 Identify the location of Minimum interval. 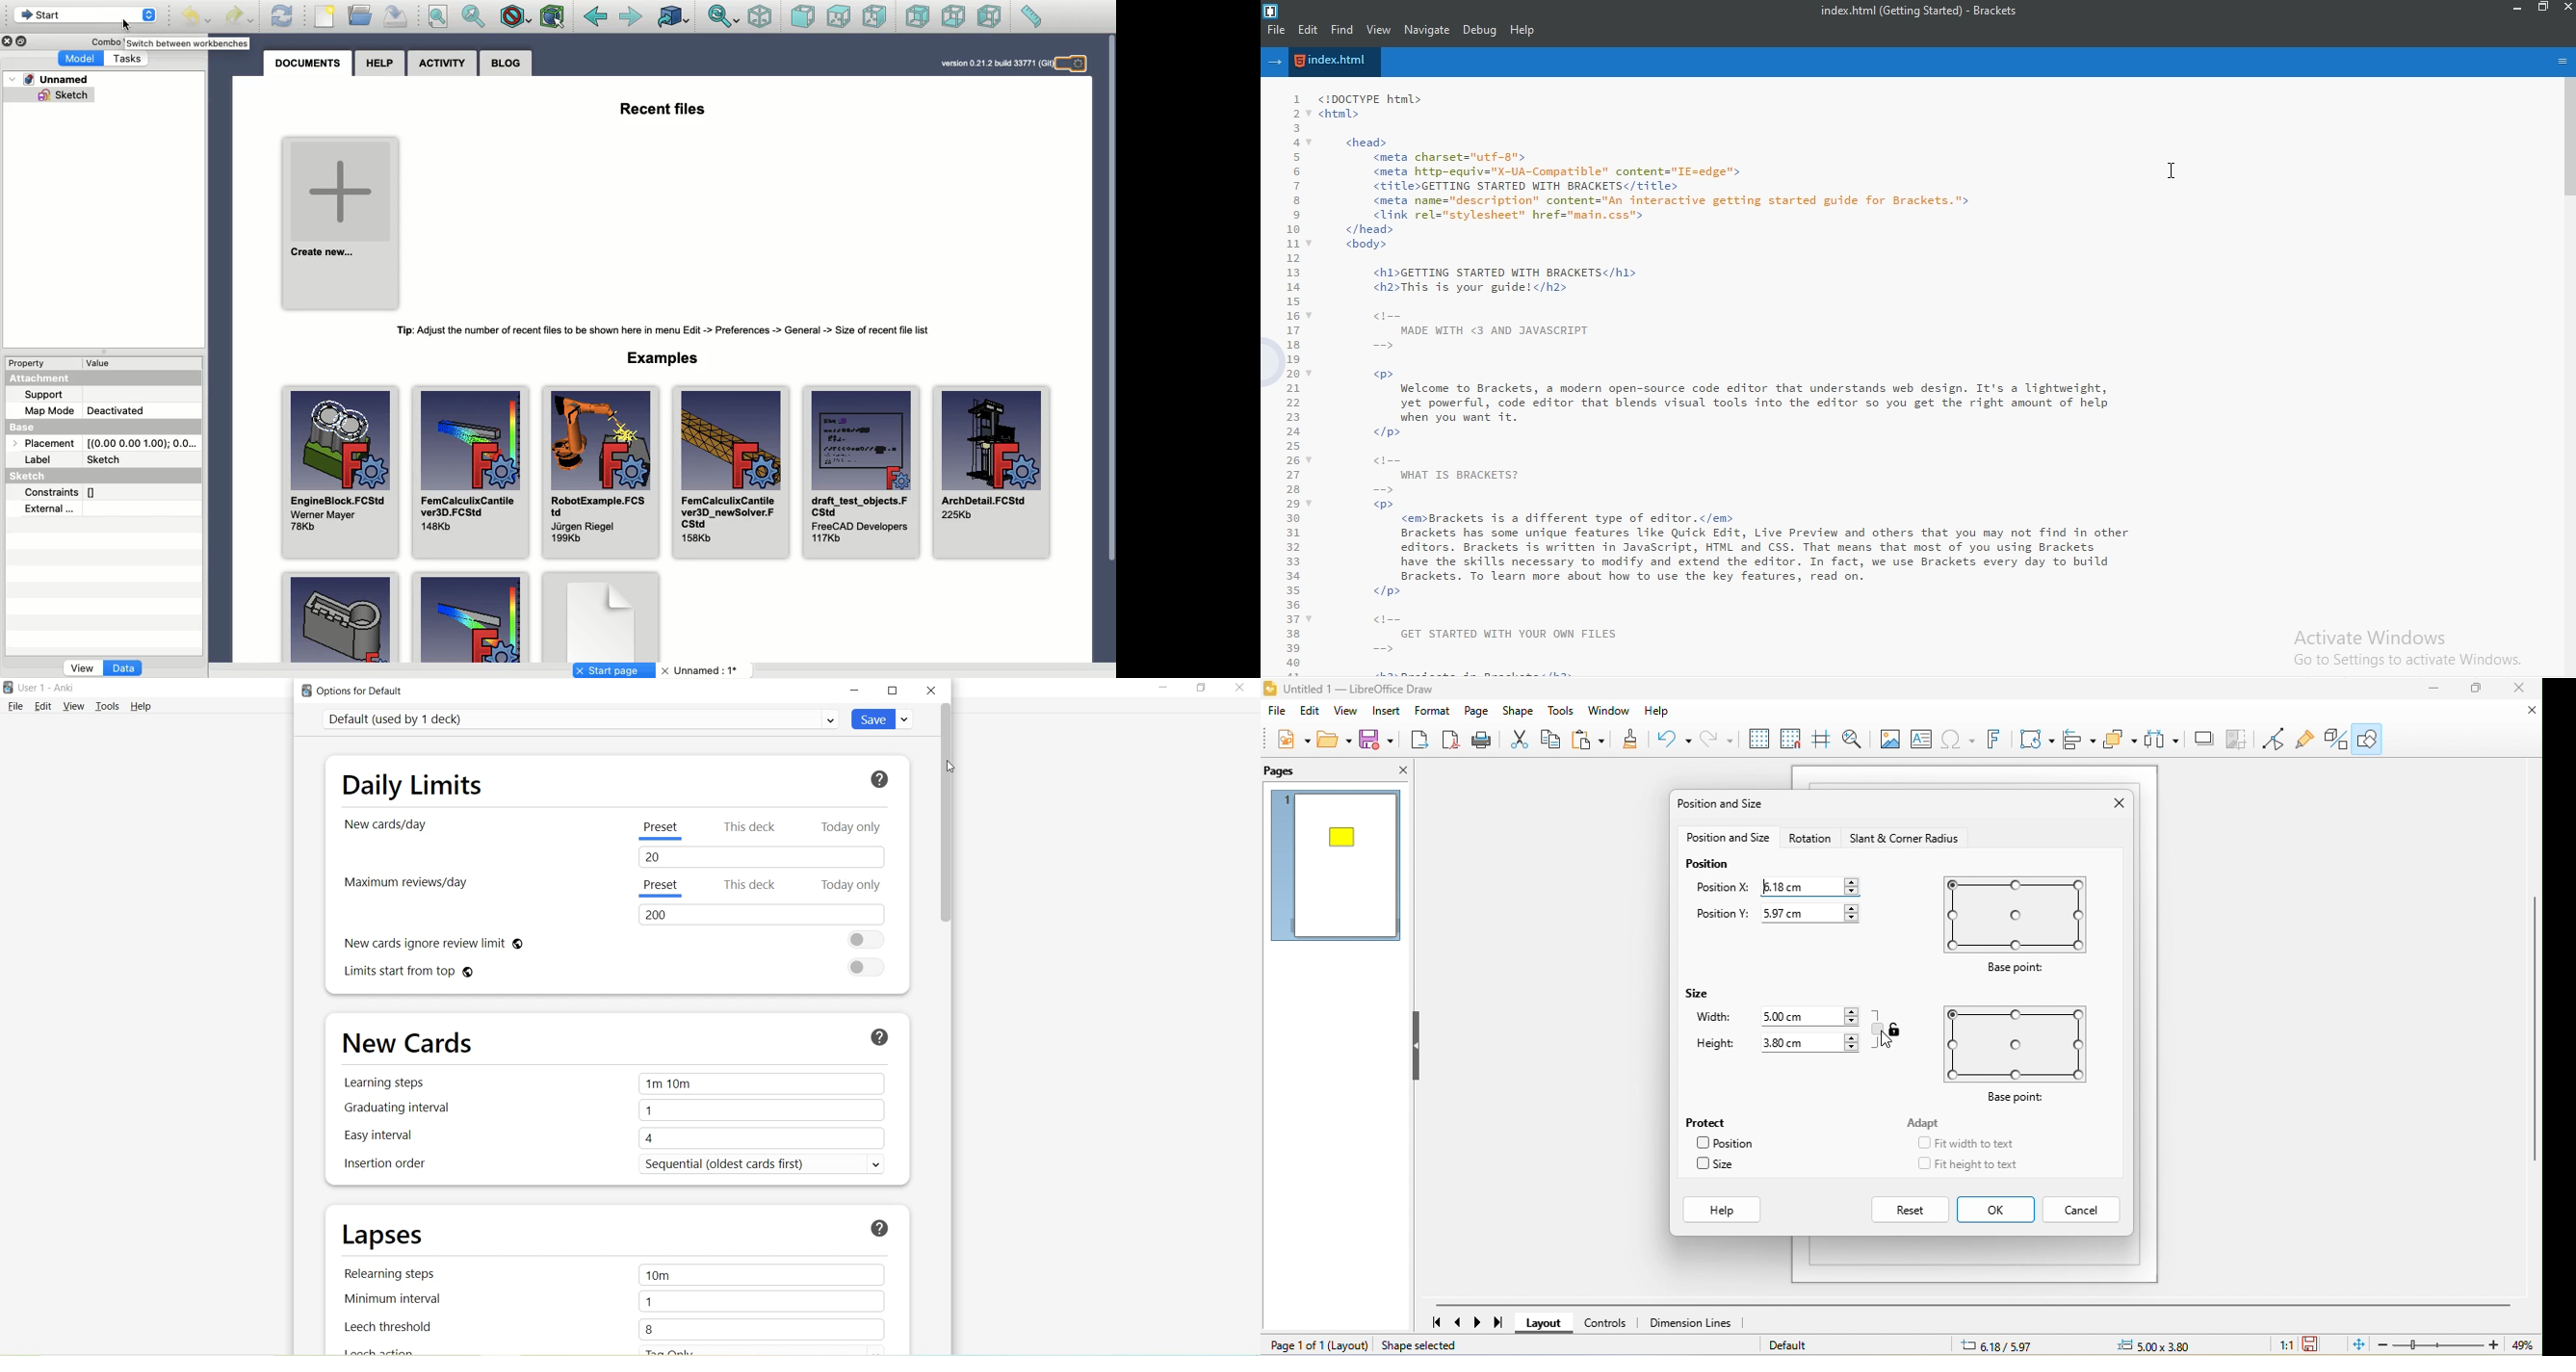
(392, 1301).